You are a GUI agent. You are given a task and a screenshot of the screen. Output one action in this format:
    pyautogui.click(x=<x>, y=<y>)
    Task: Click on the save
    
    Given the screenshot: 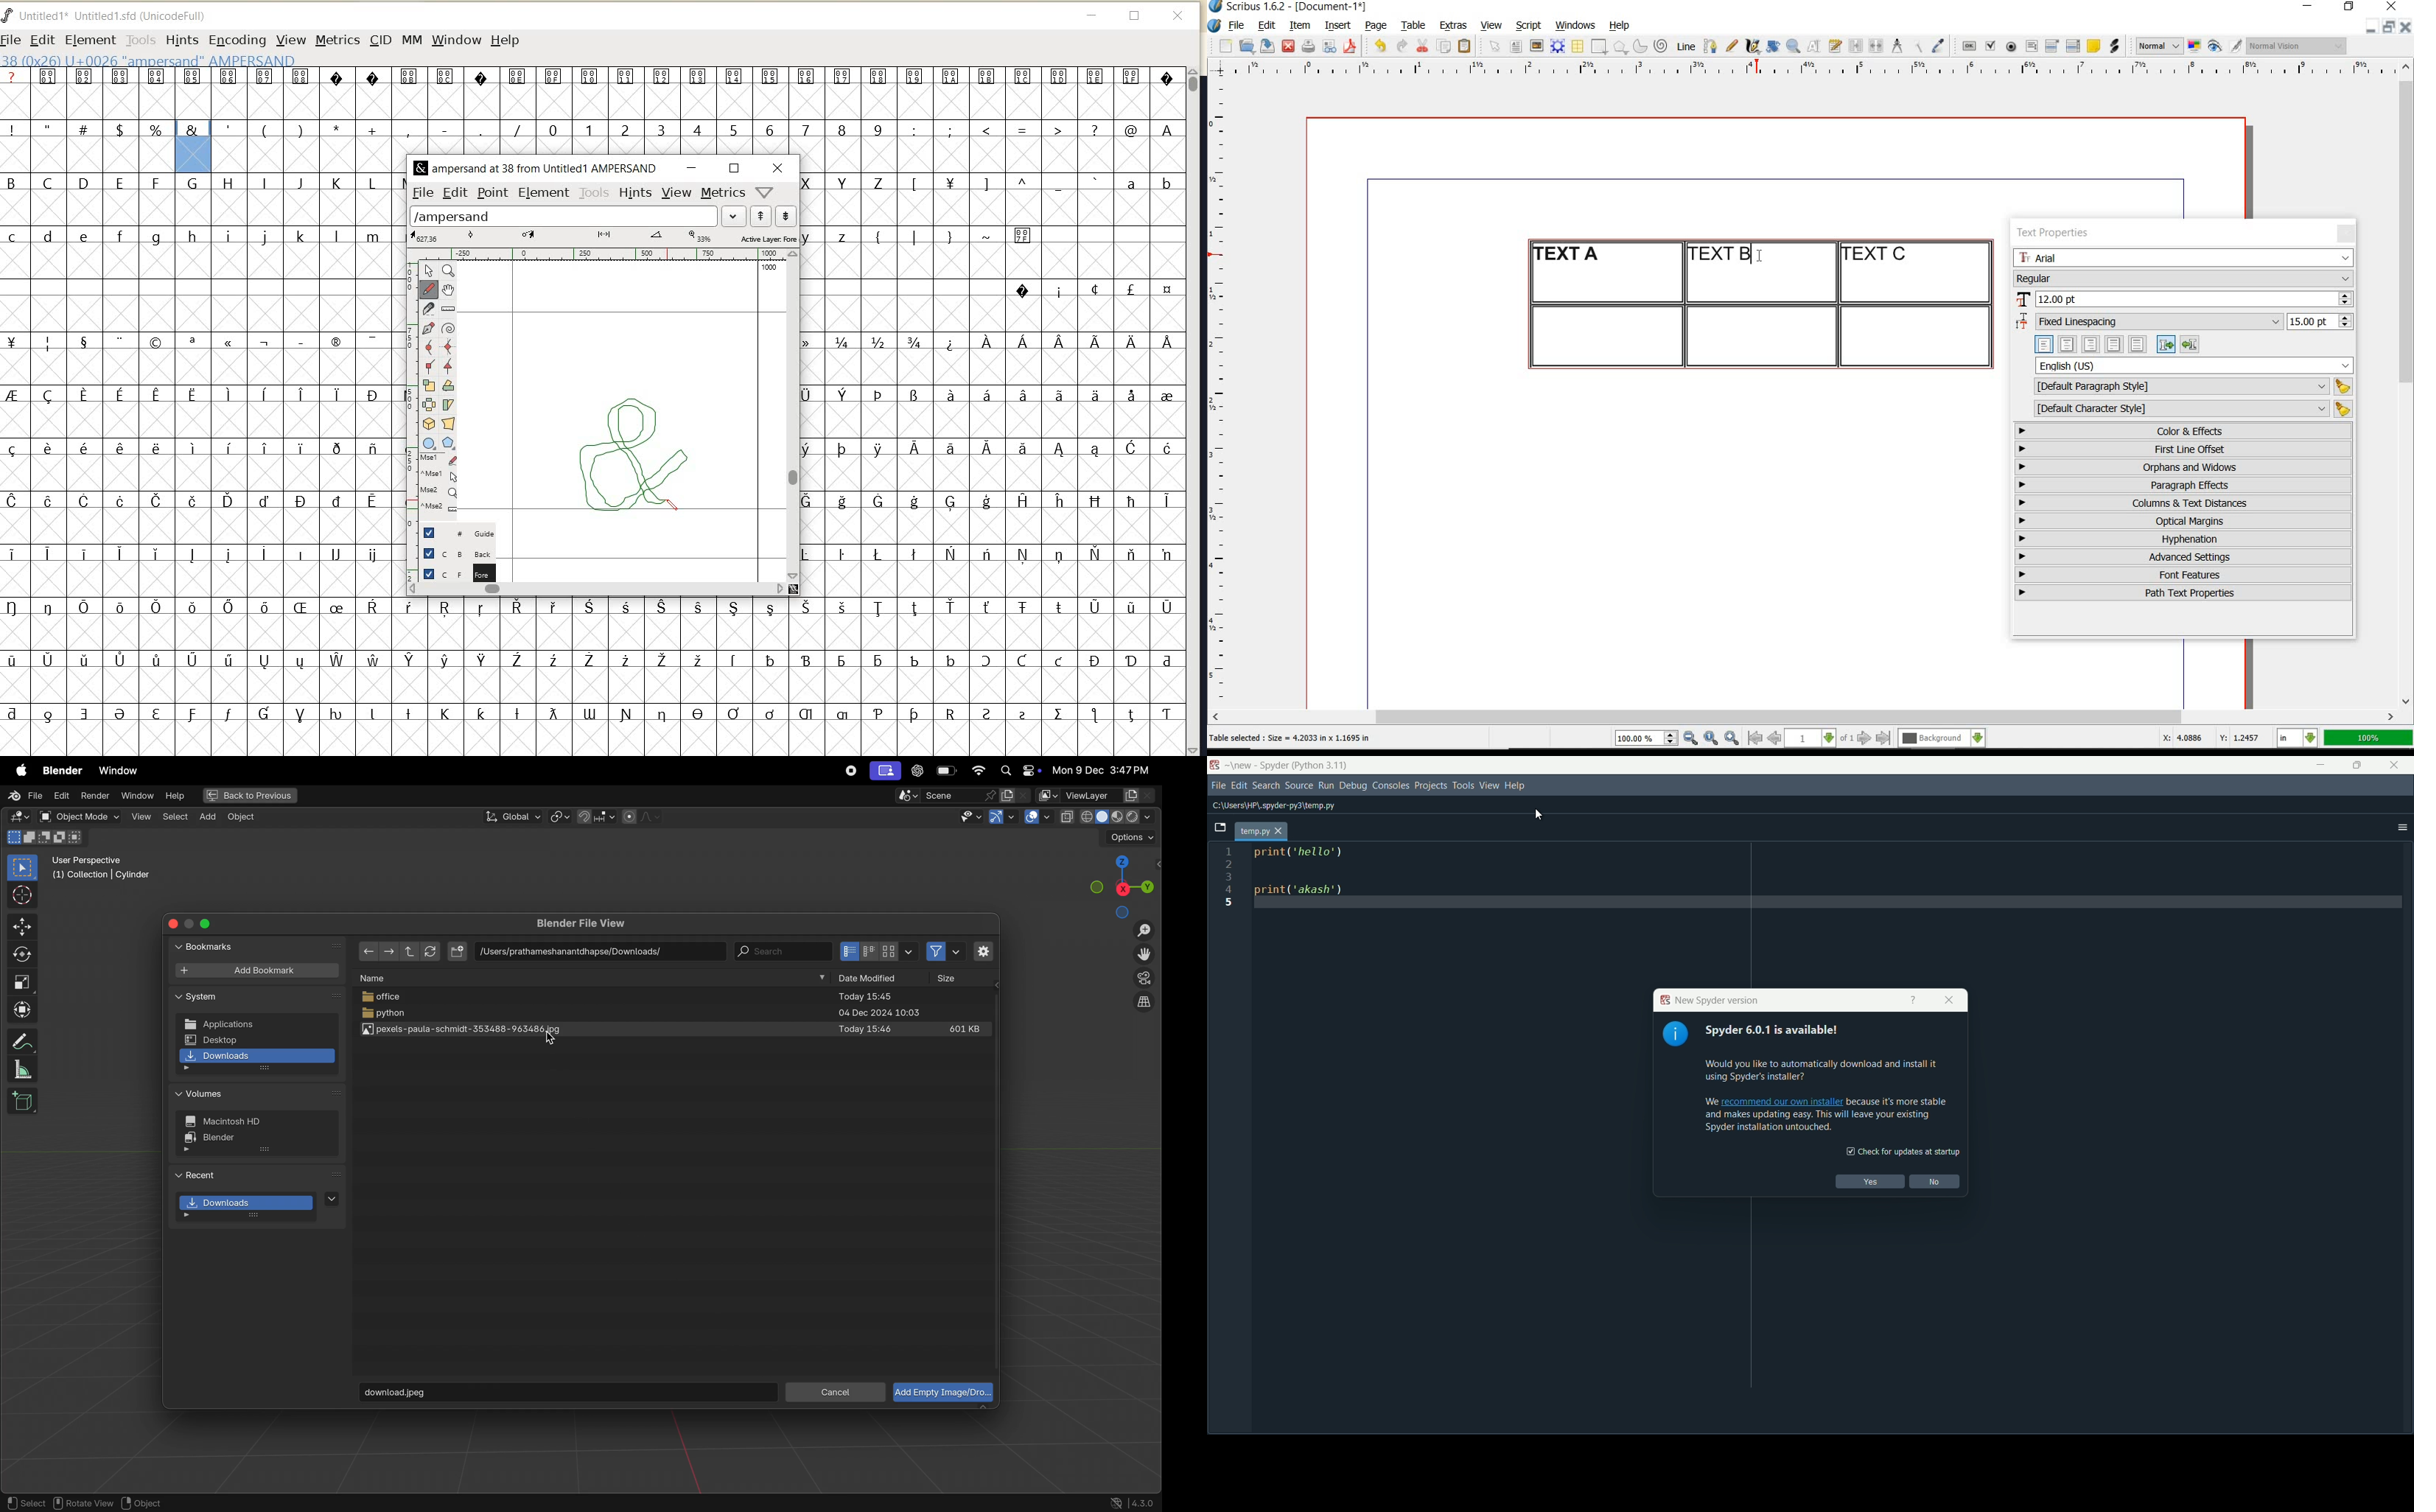 What is the action you would take?
    pyautogui.click(x=1265, y=46)
    